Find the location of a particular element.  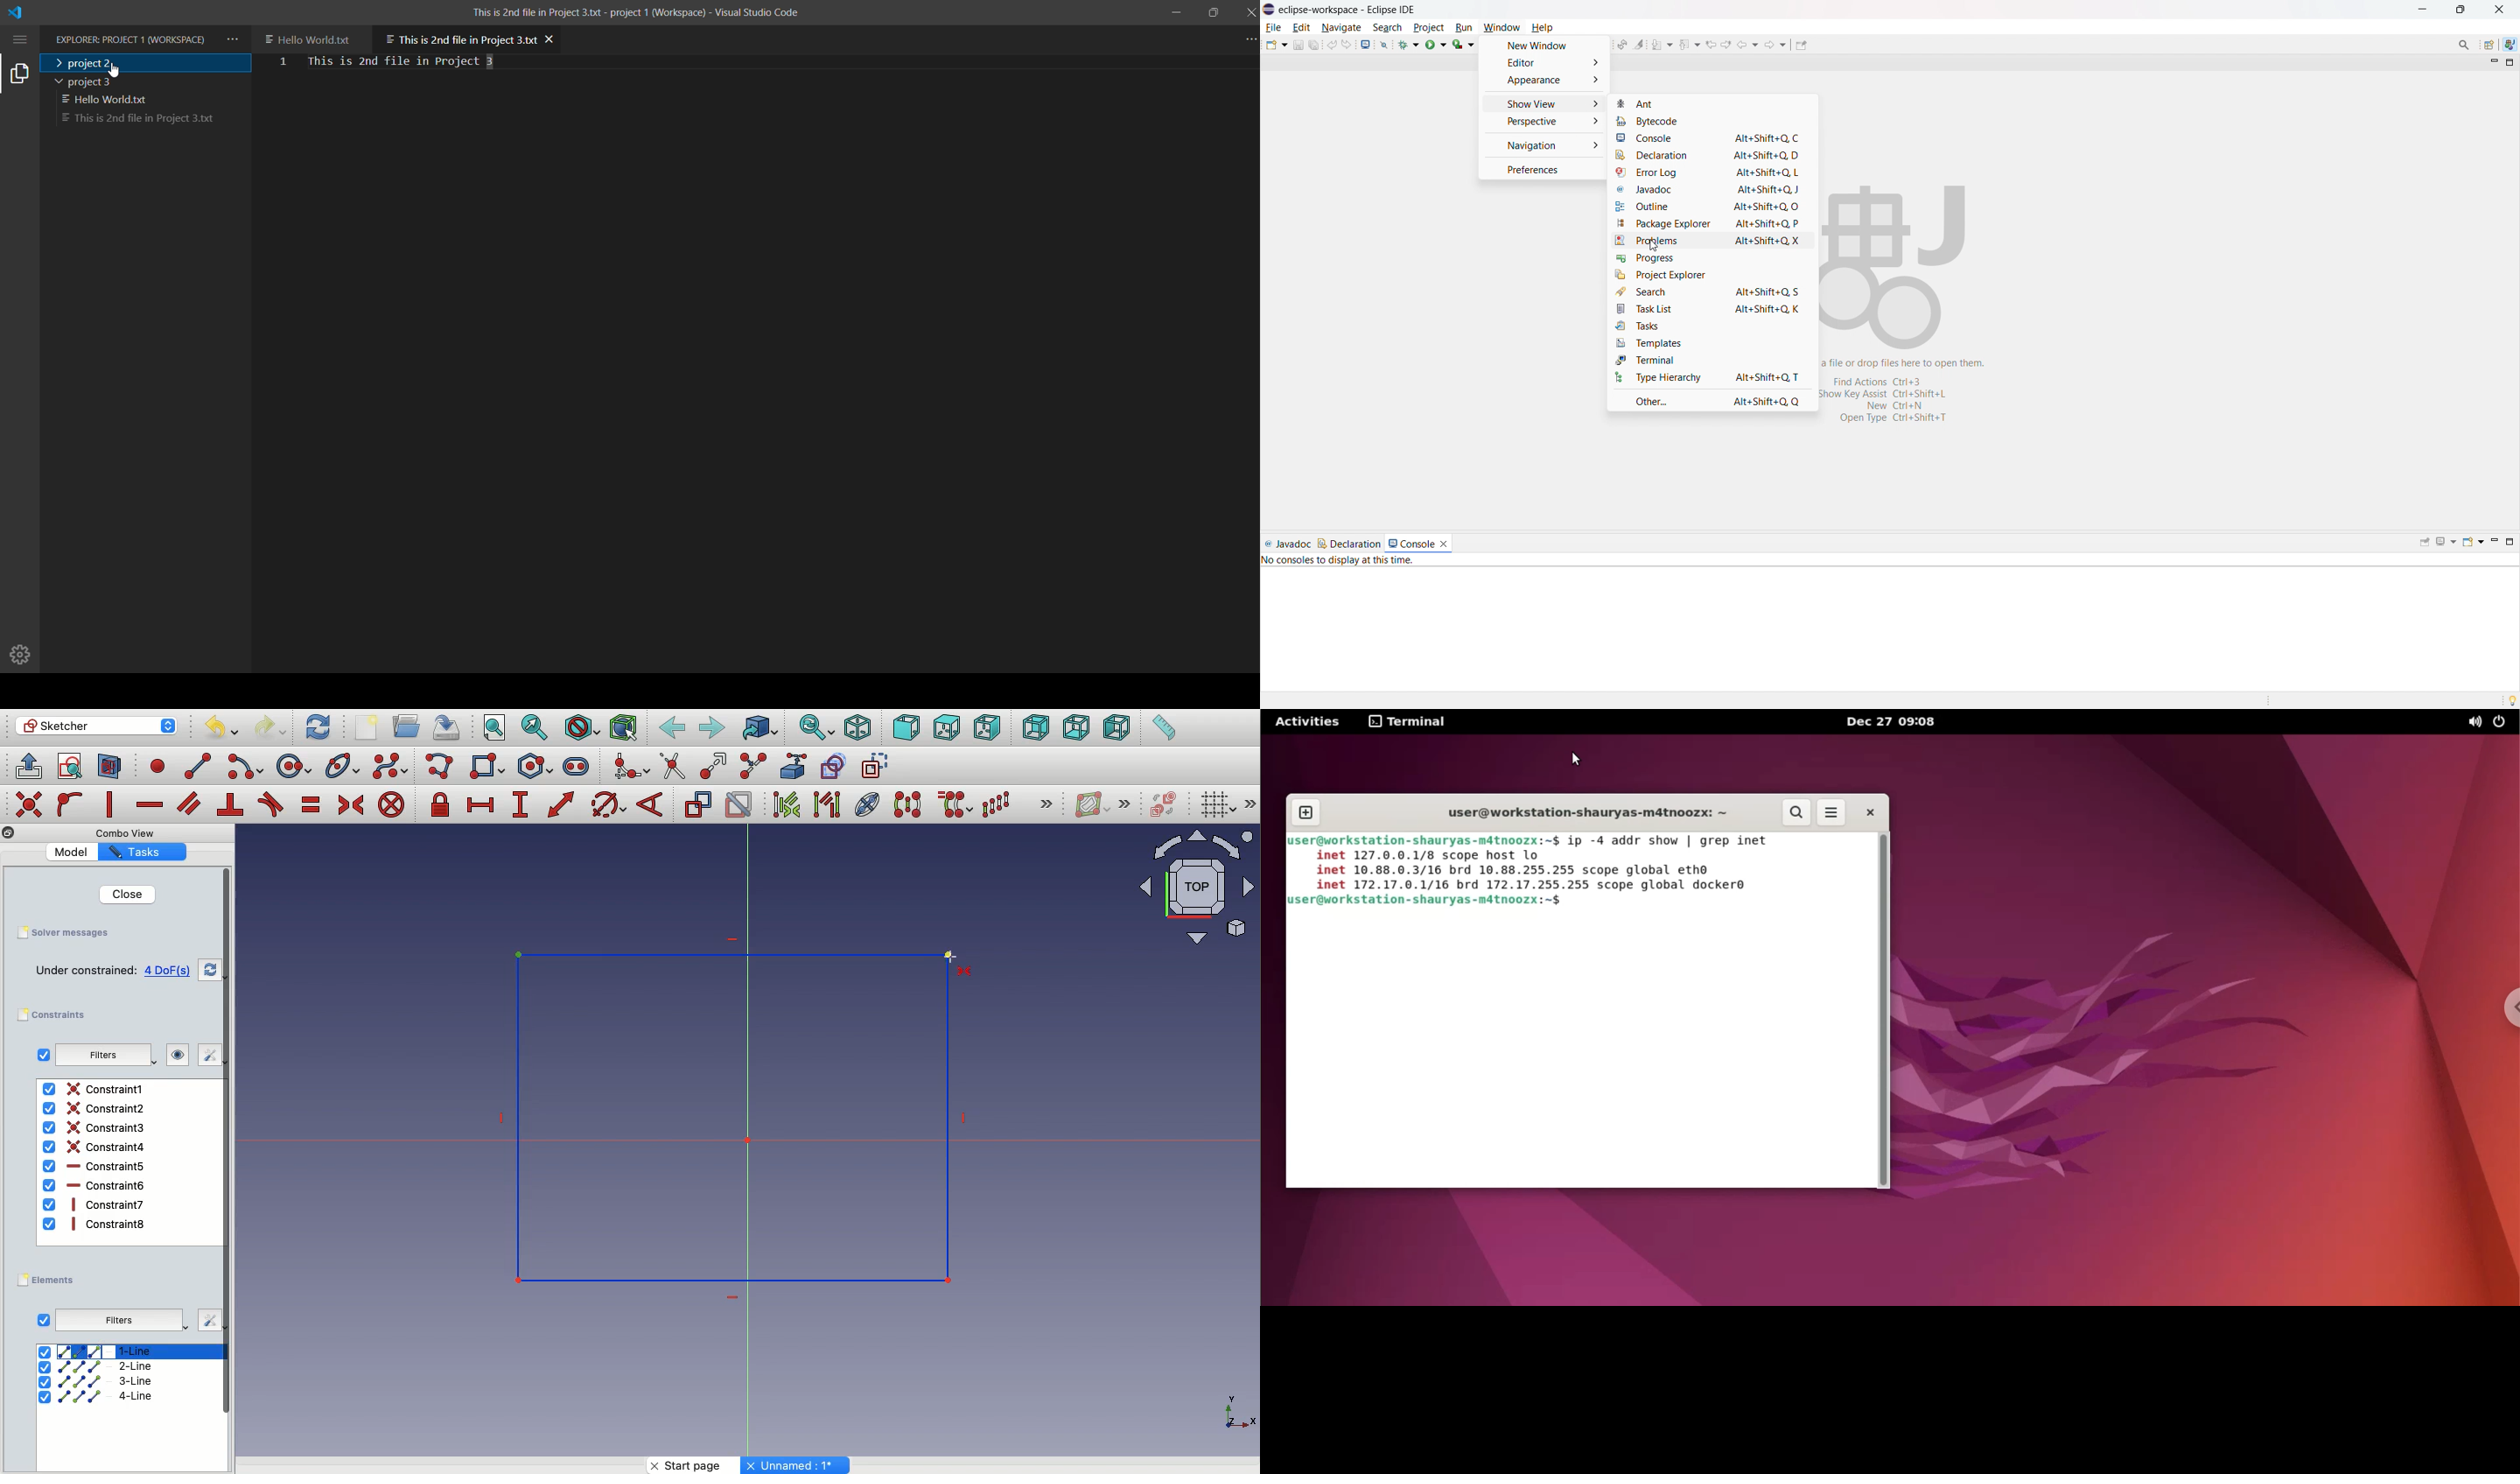

Constraint4 is located at coordinates (95, 1147).